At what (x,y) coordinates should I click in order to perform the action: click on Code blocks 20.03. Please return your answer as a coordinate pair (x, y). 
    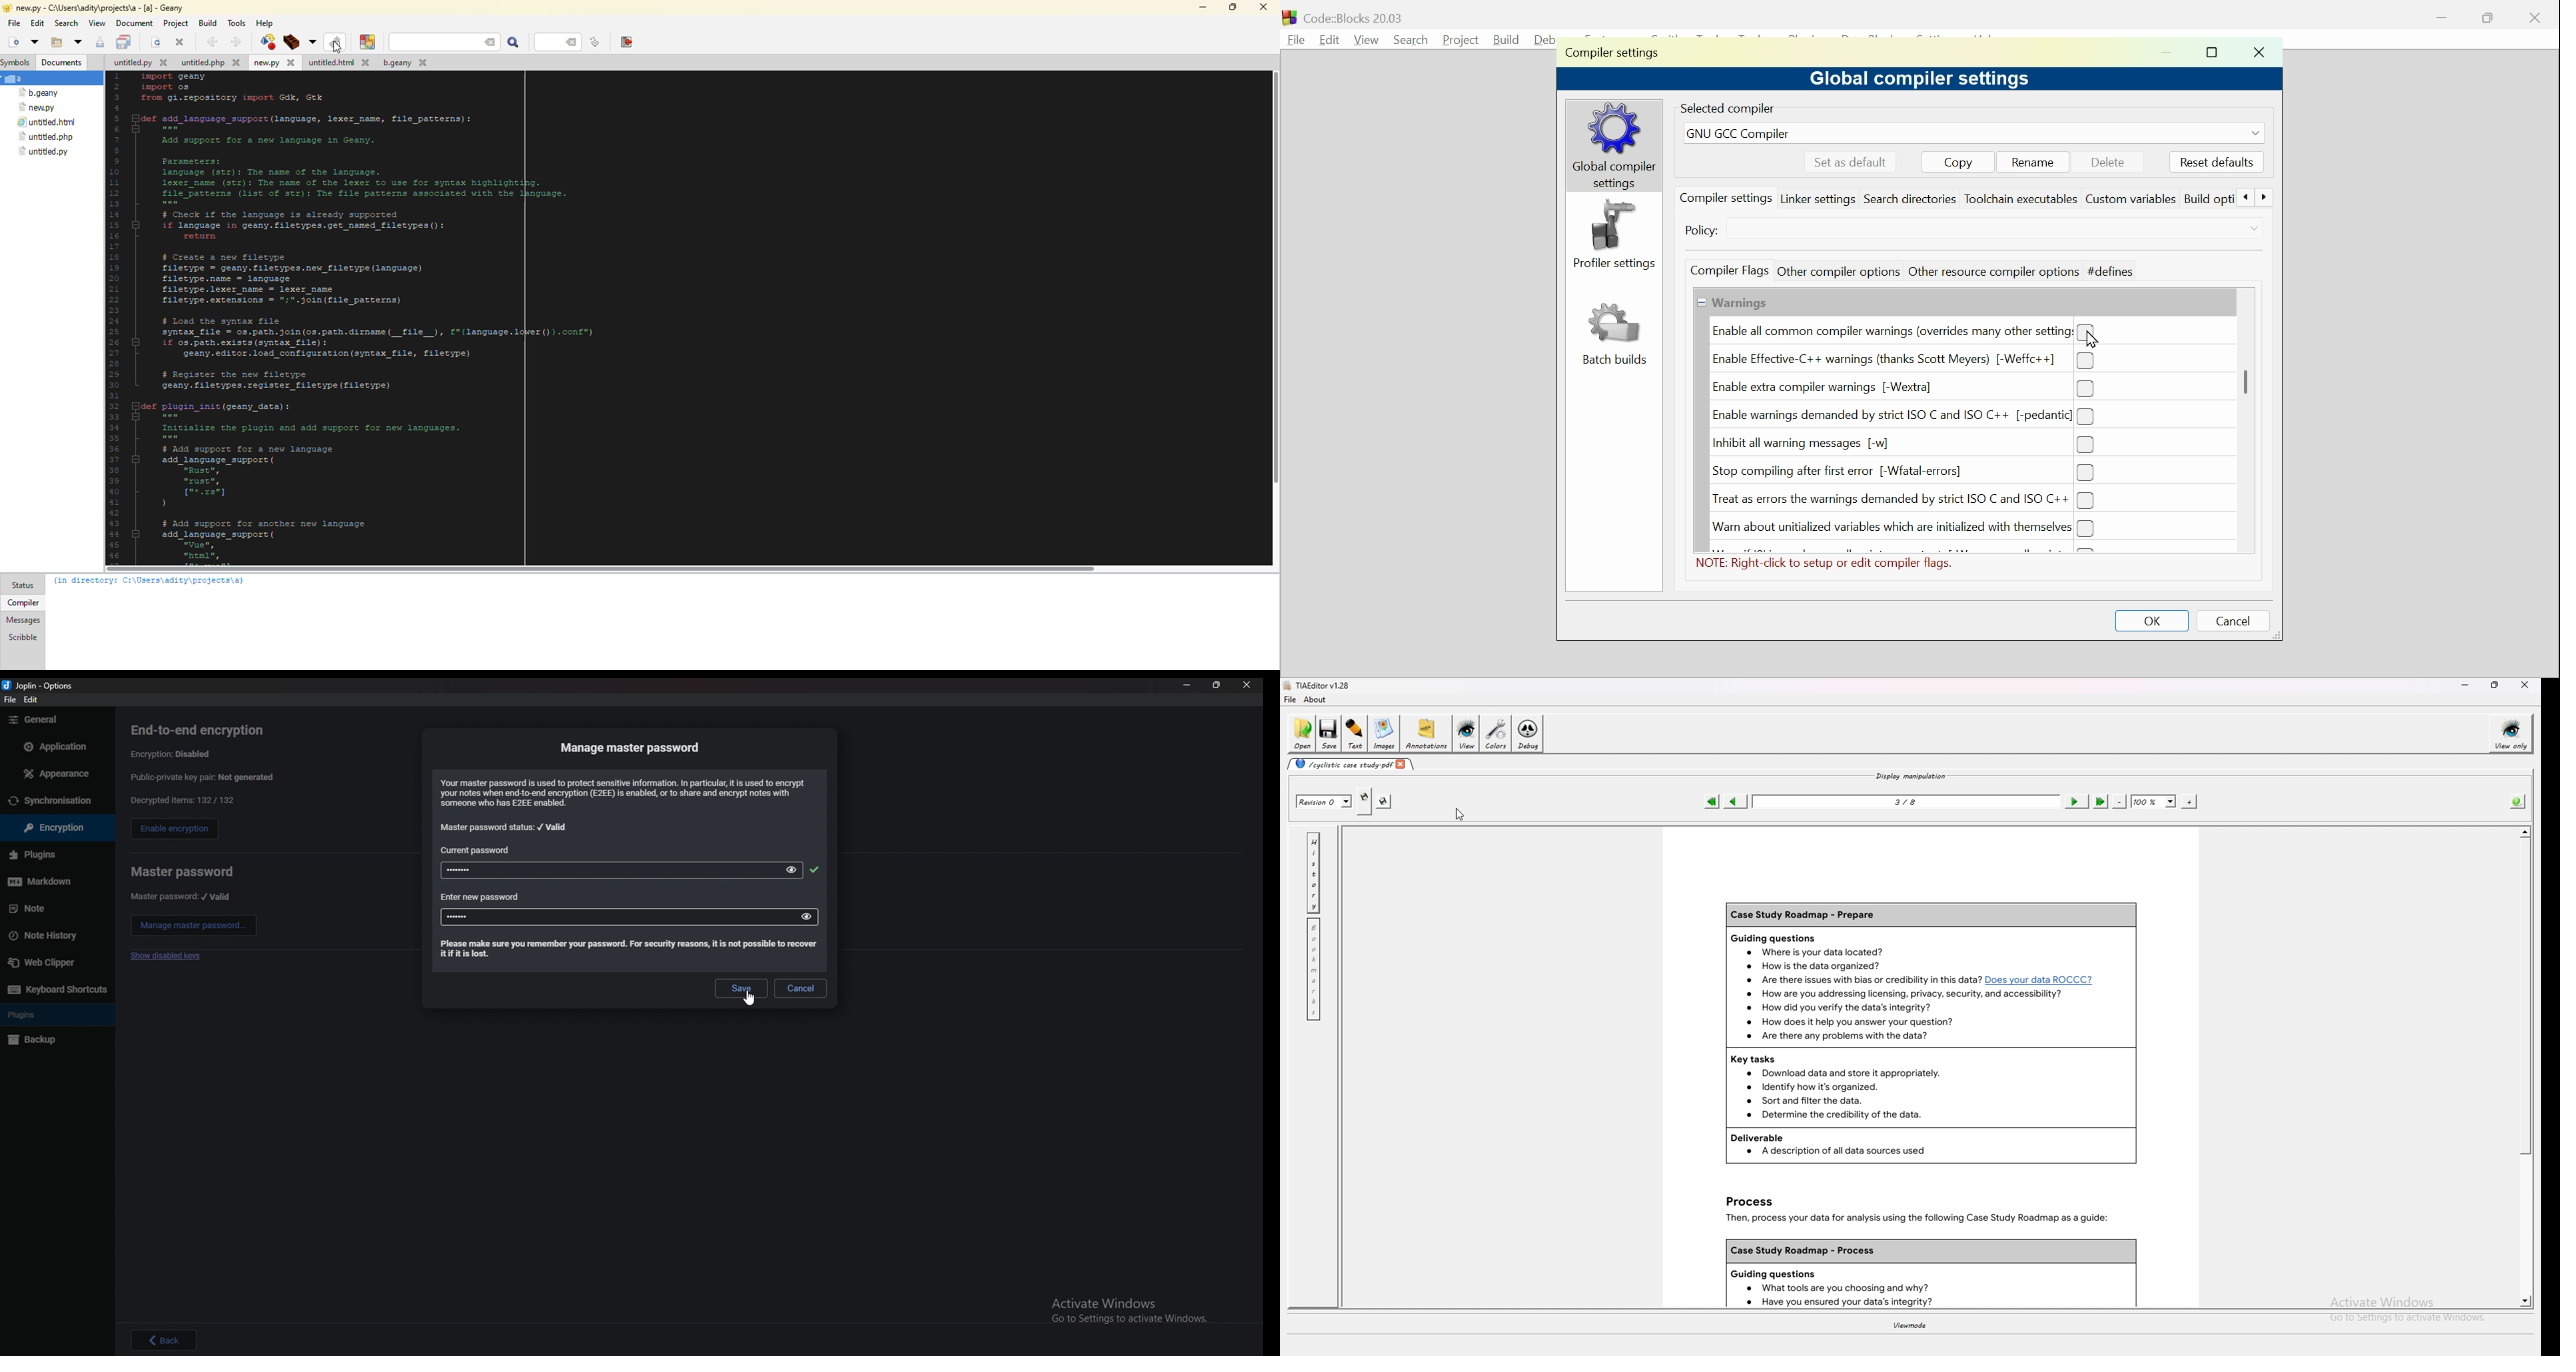
    Looking at the image, I should click on (1345, 15).